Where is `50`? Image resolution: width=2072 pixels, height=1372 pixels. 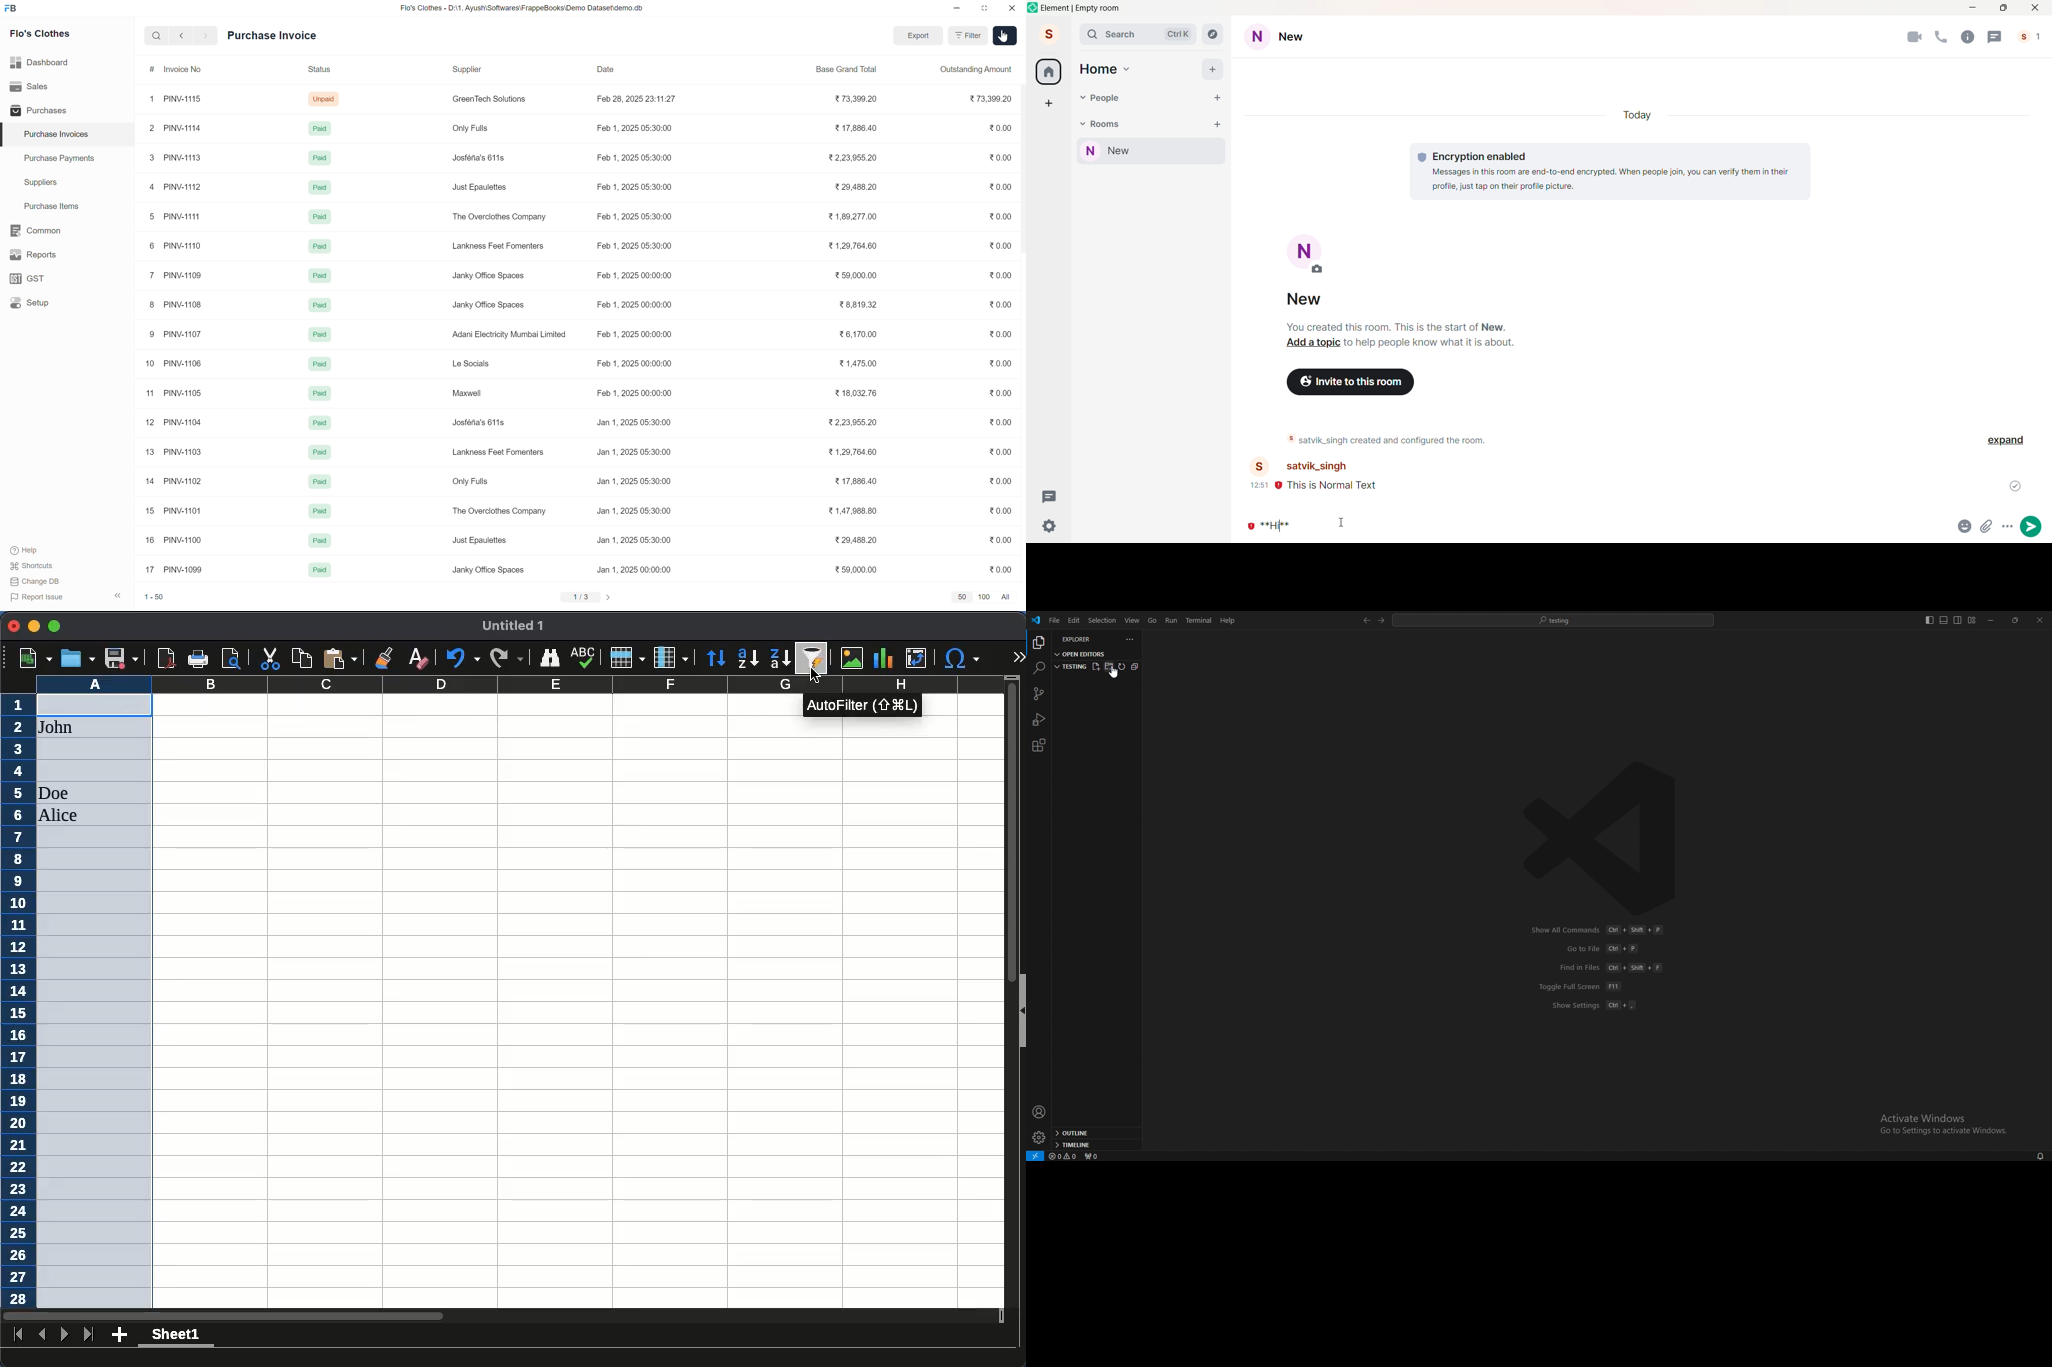 50 is located at coordinates (962, 598).